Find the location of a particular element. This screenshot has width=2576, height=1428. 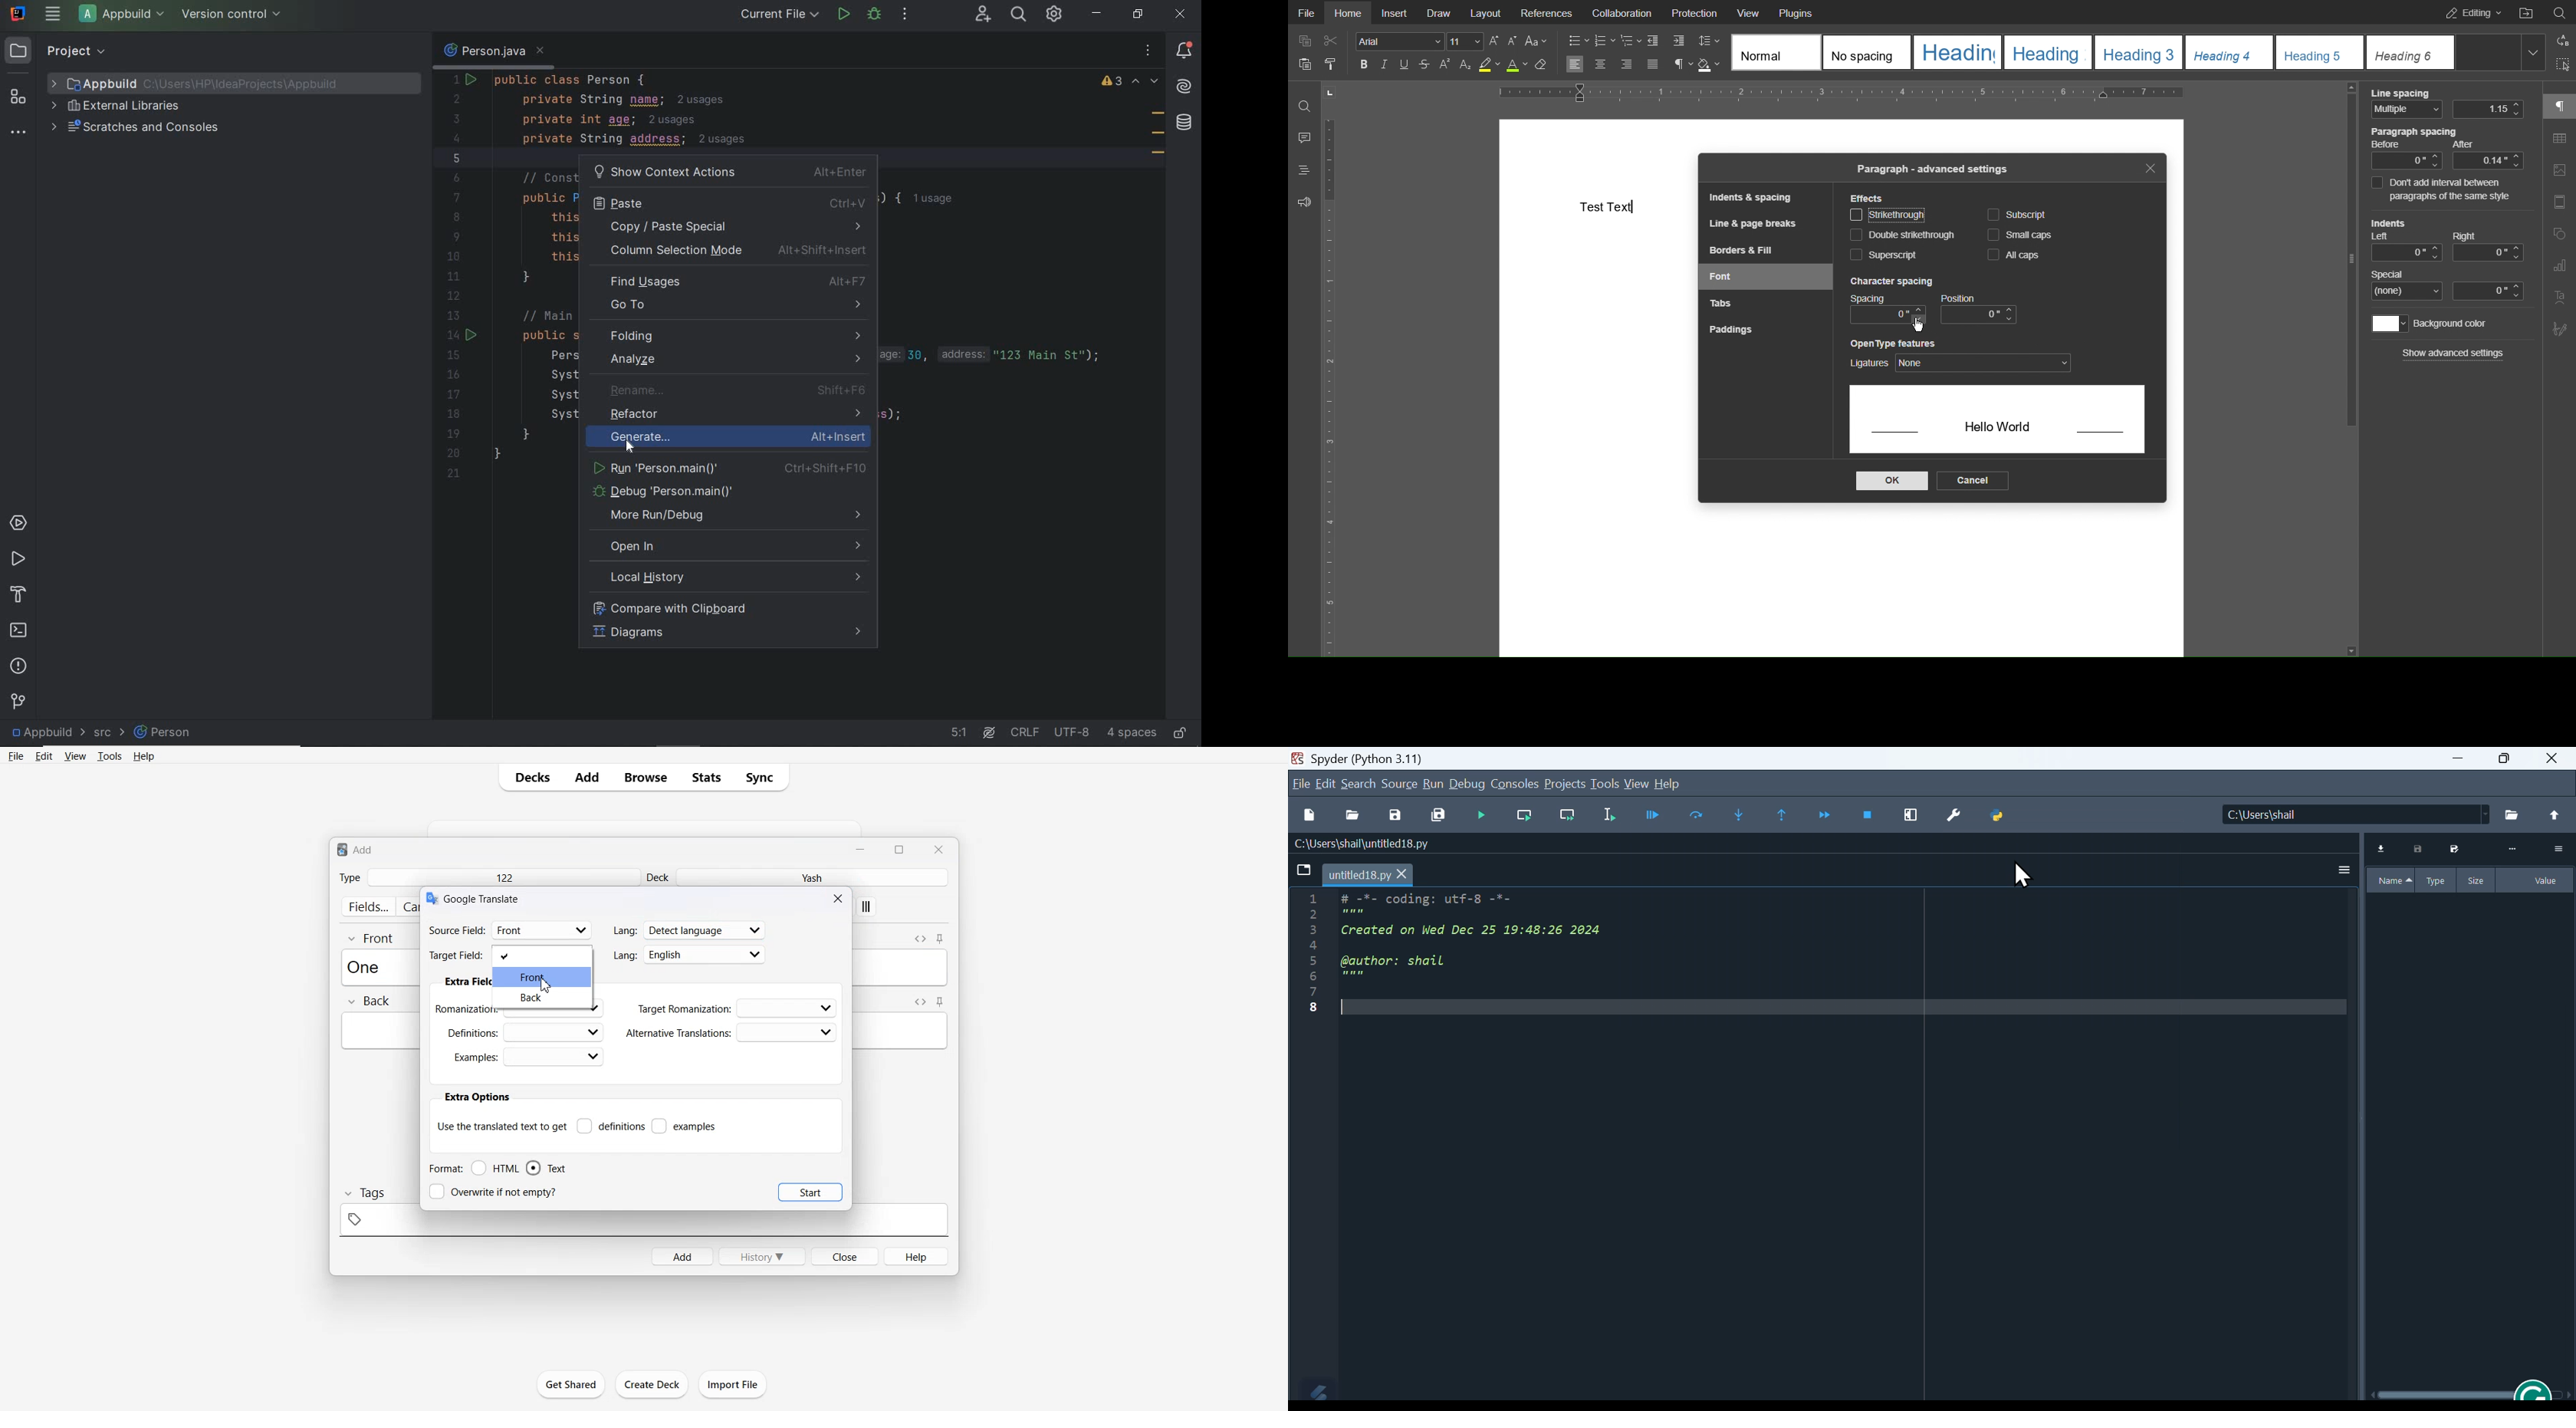

Test Text is located at coordinates (1607, 207).